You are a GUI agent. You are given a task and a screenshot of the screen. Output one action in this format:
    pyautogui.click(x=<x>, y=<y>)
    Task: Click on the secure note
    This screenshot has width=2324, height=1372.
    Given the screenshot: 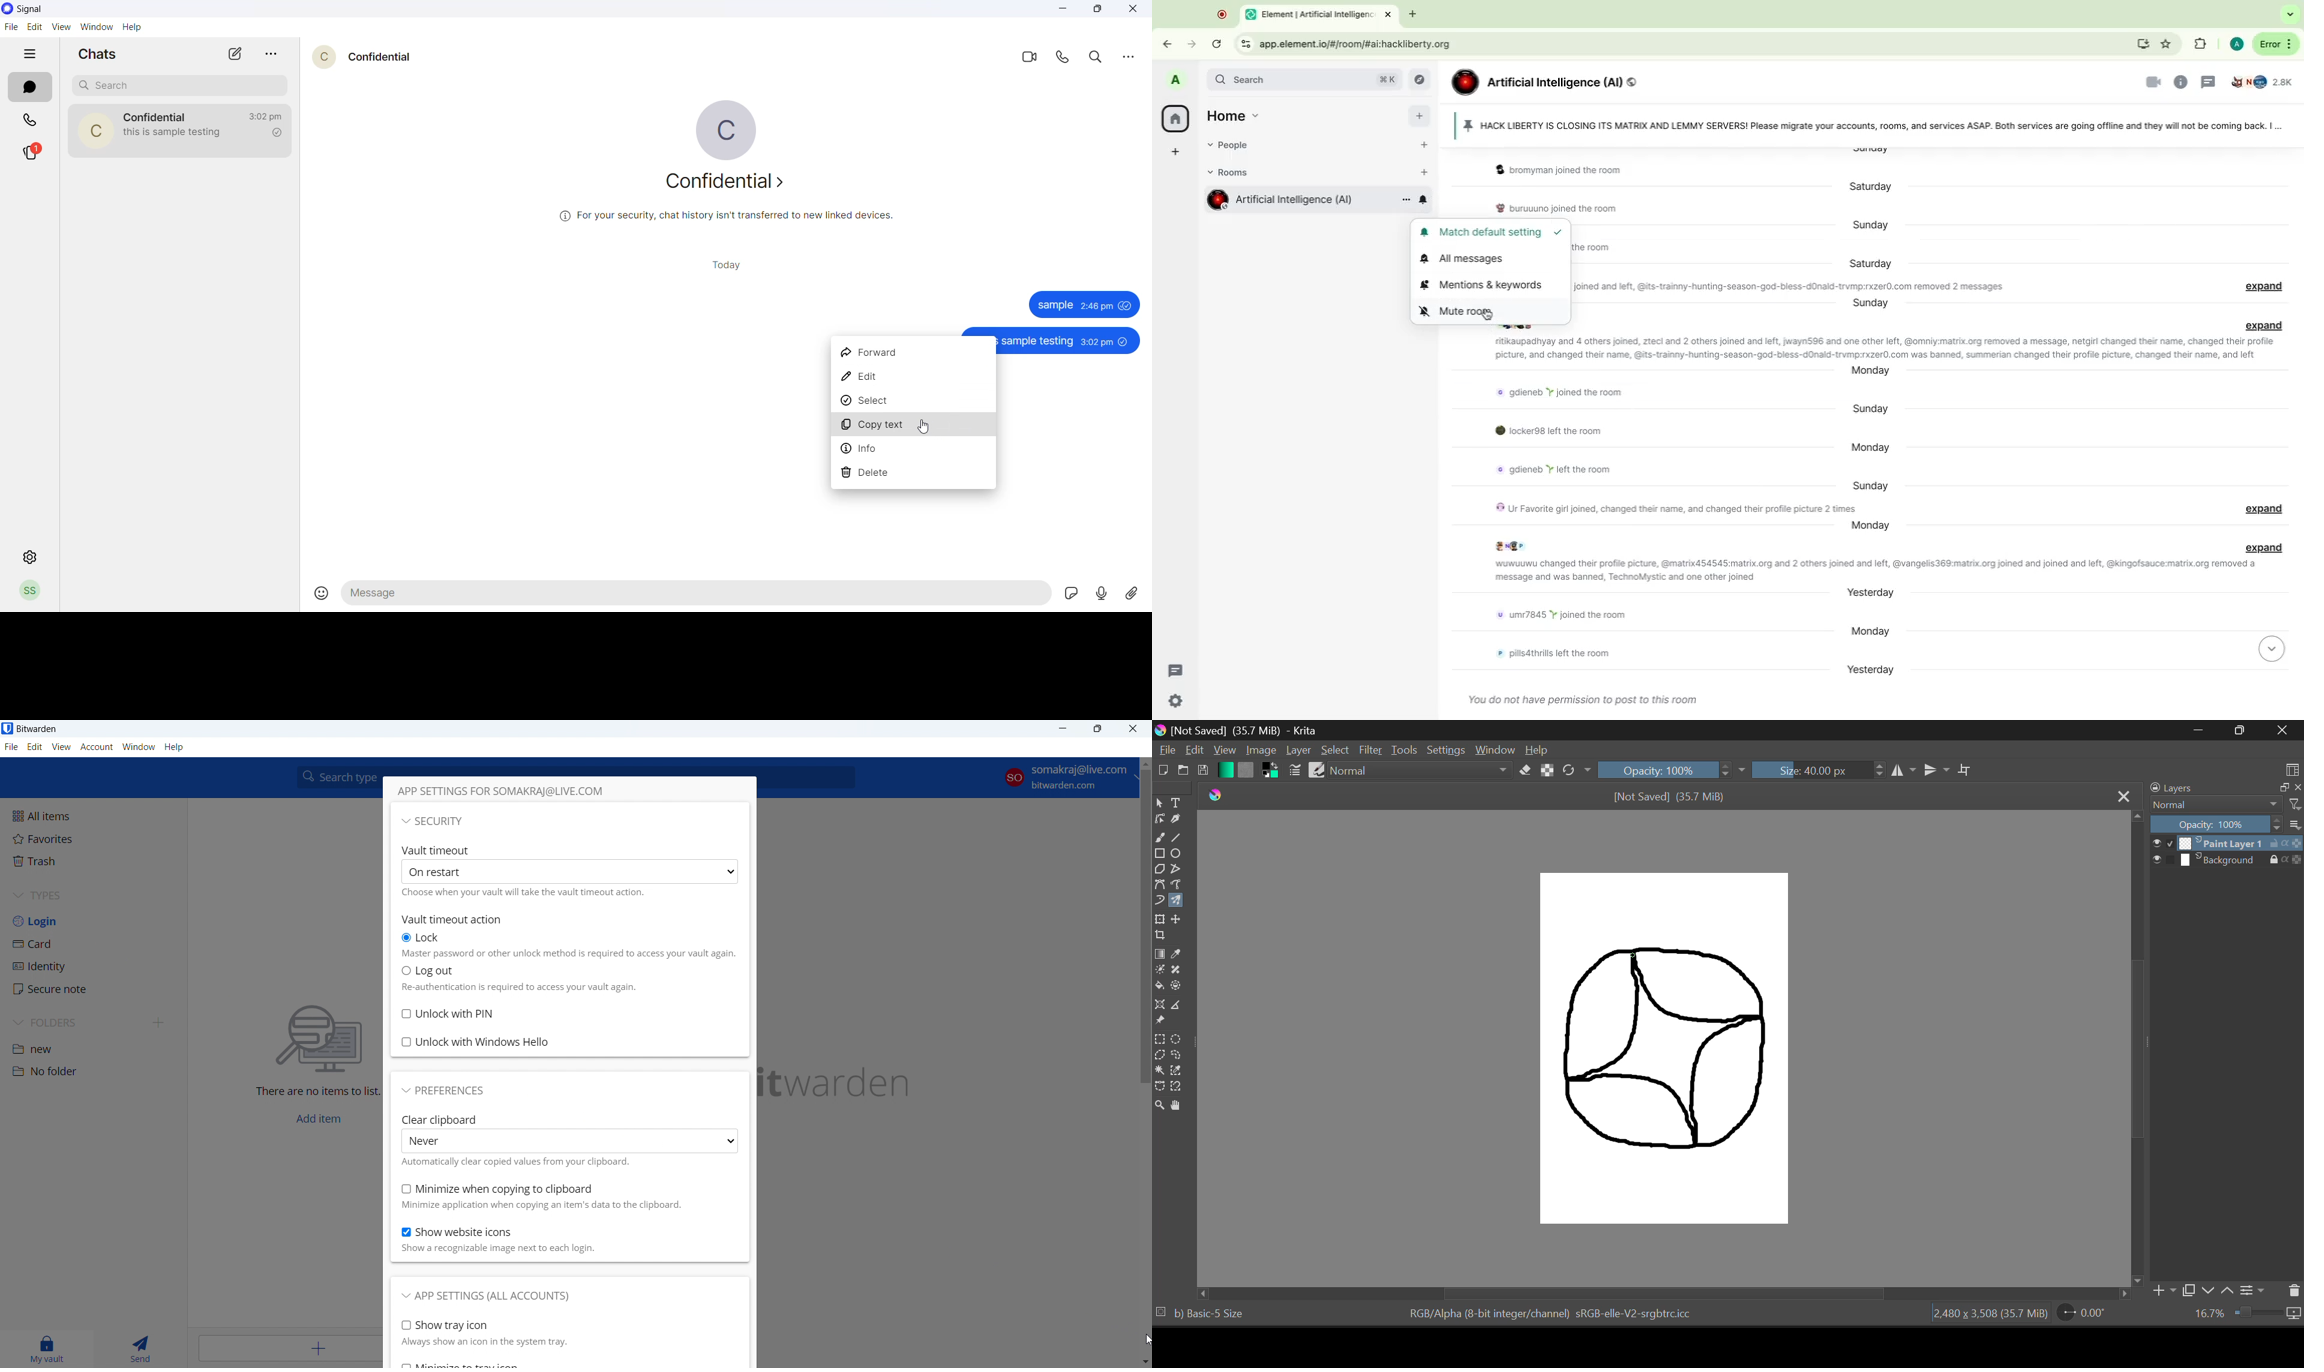 What is the action you would take?
    pyautogui.click(x=94, y=989)
    